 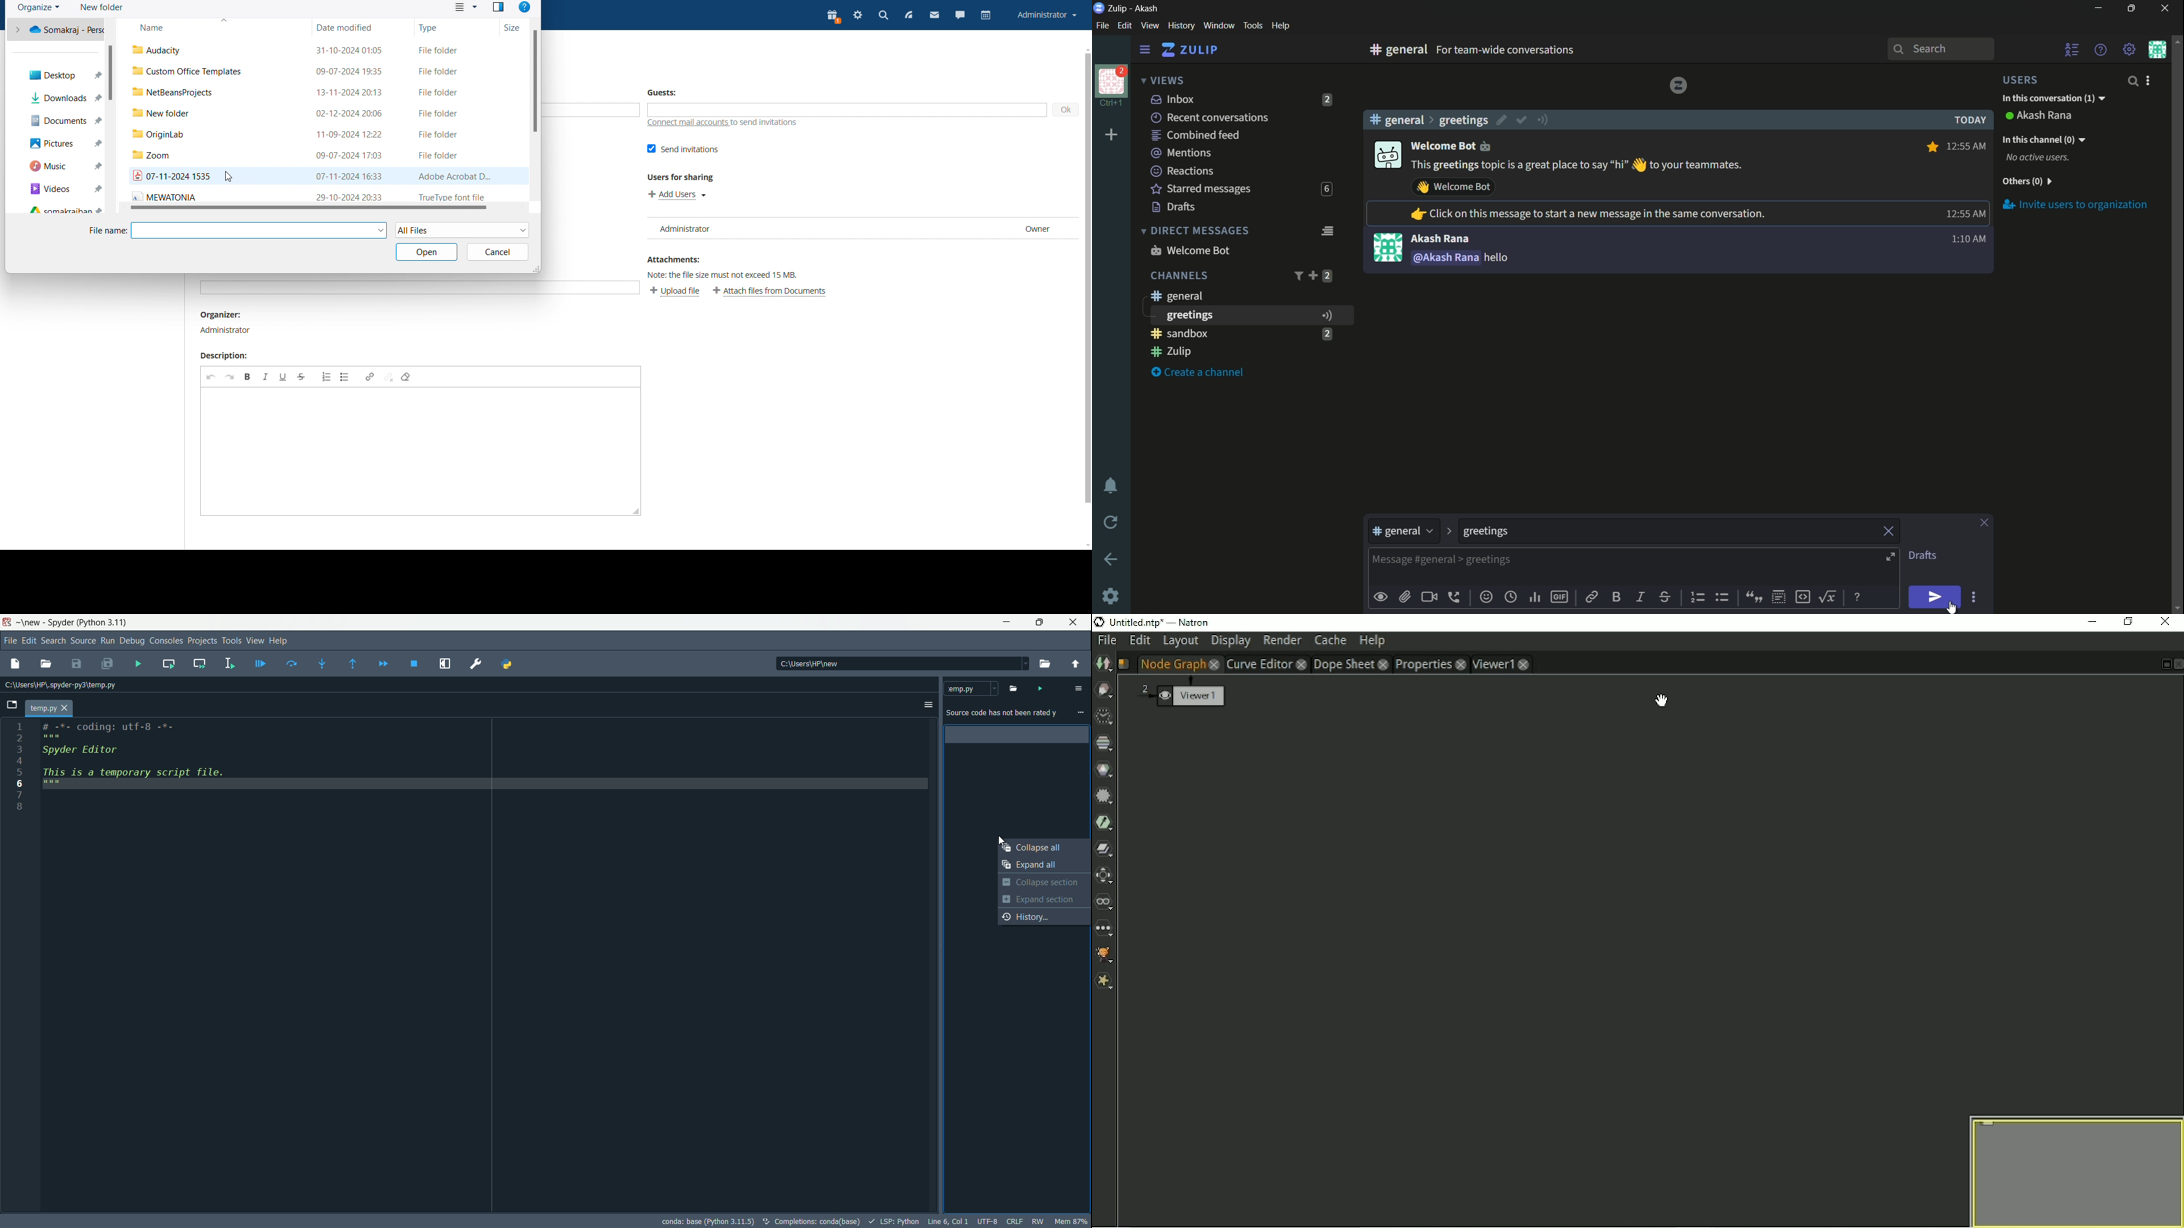 I want to click on continue execution until next breakpoint, so click(x=384, y=665).